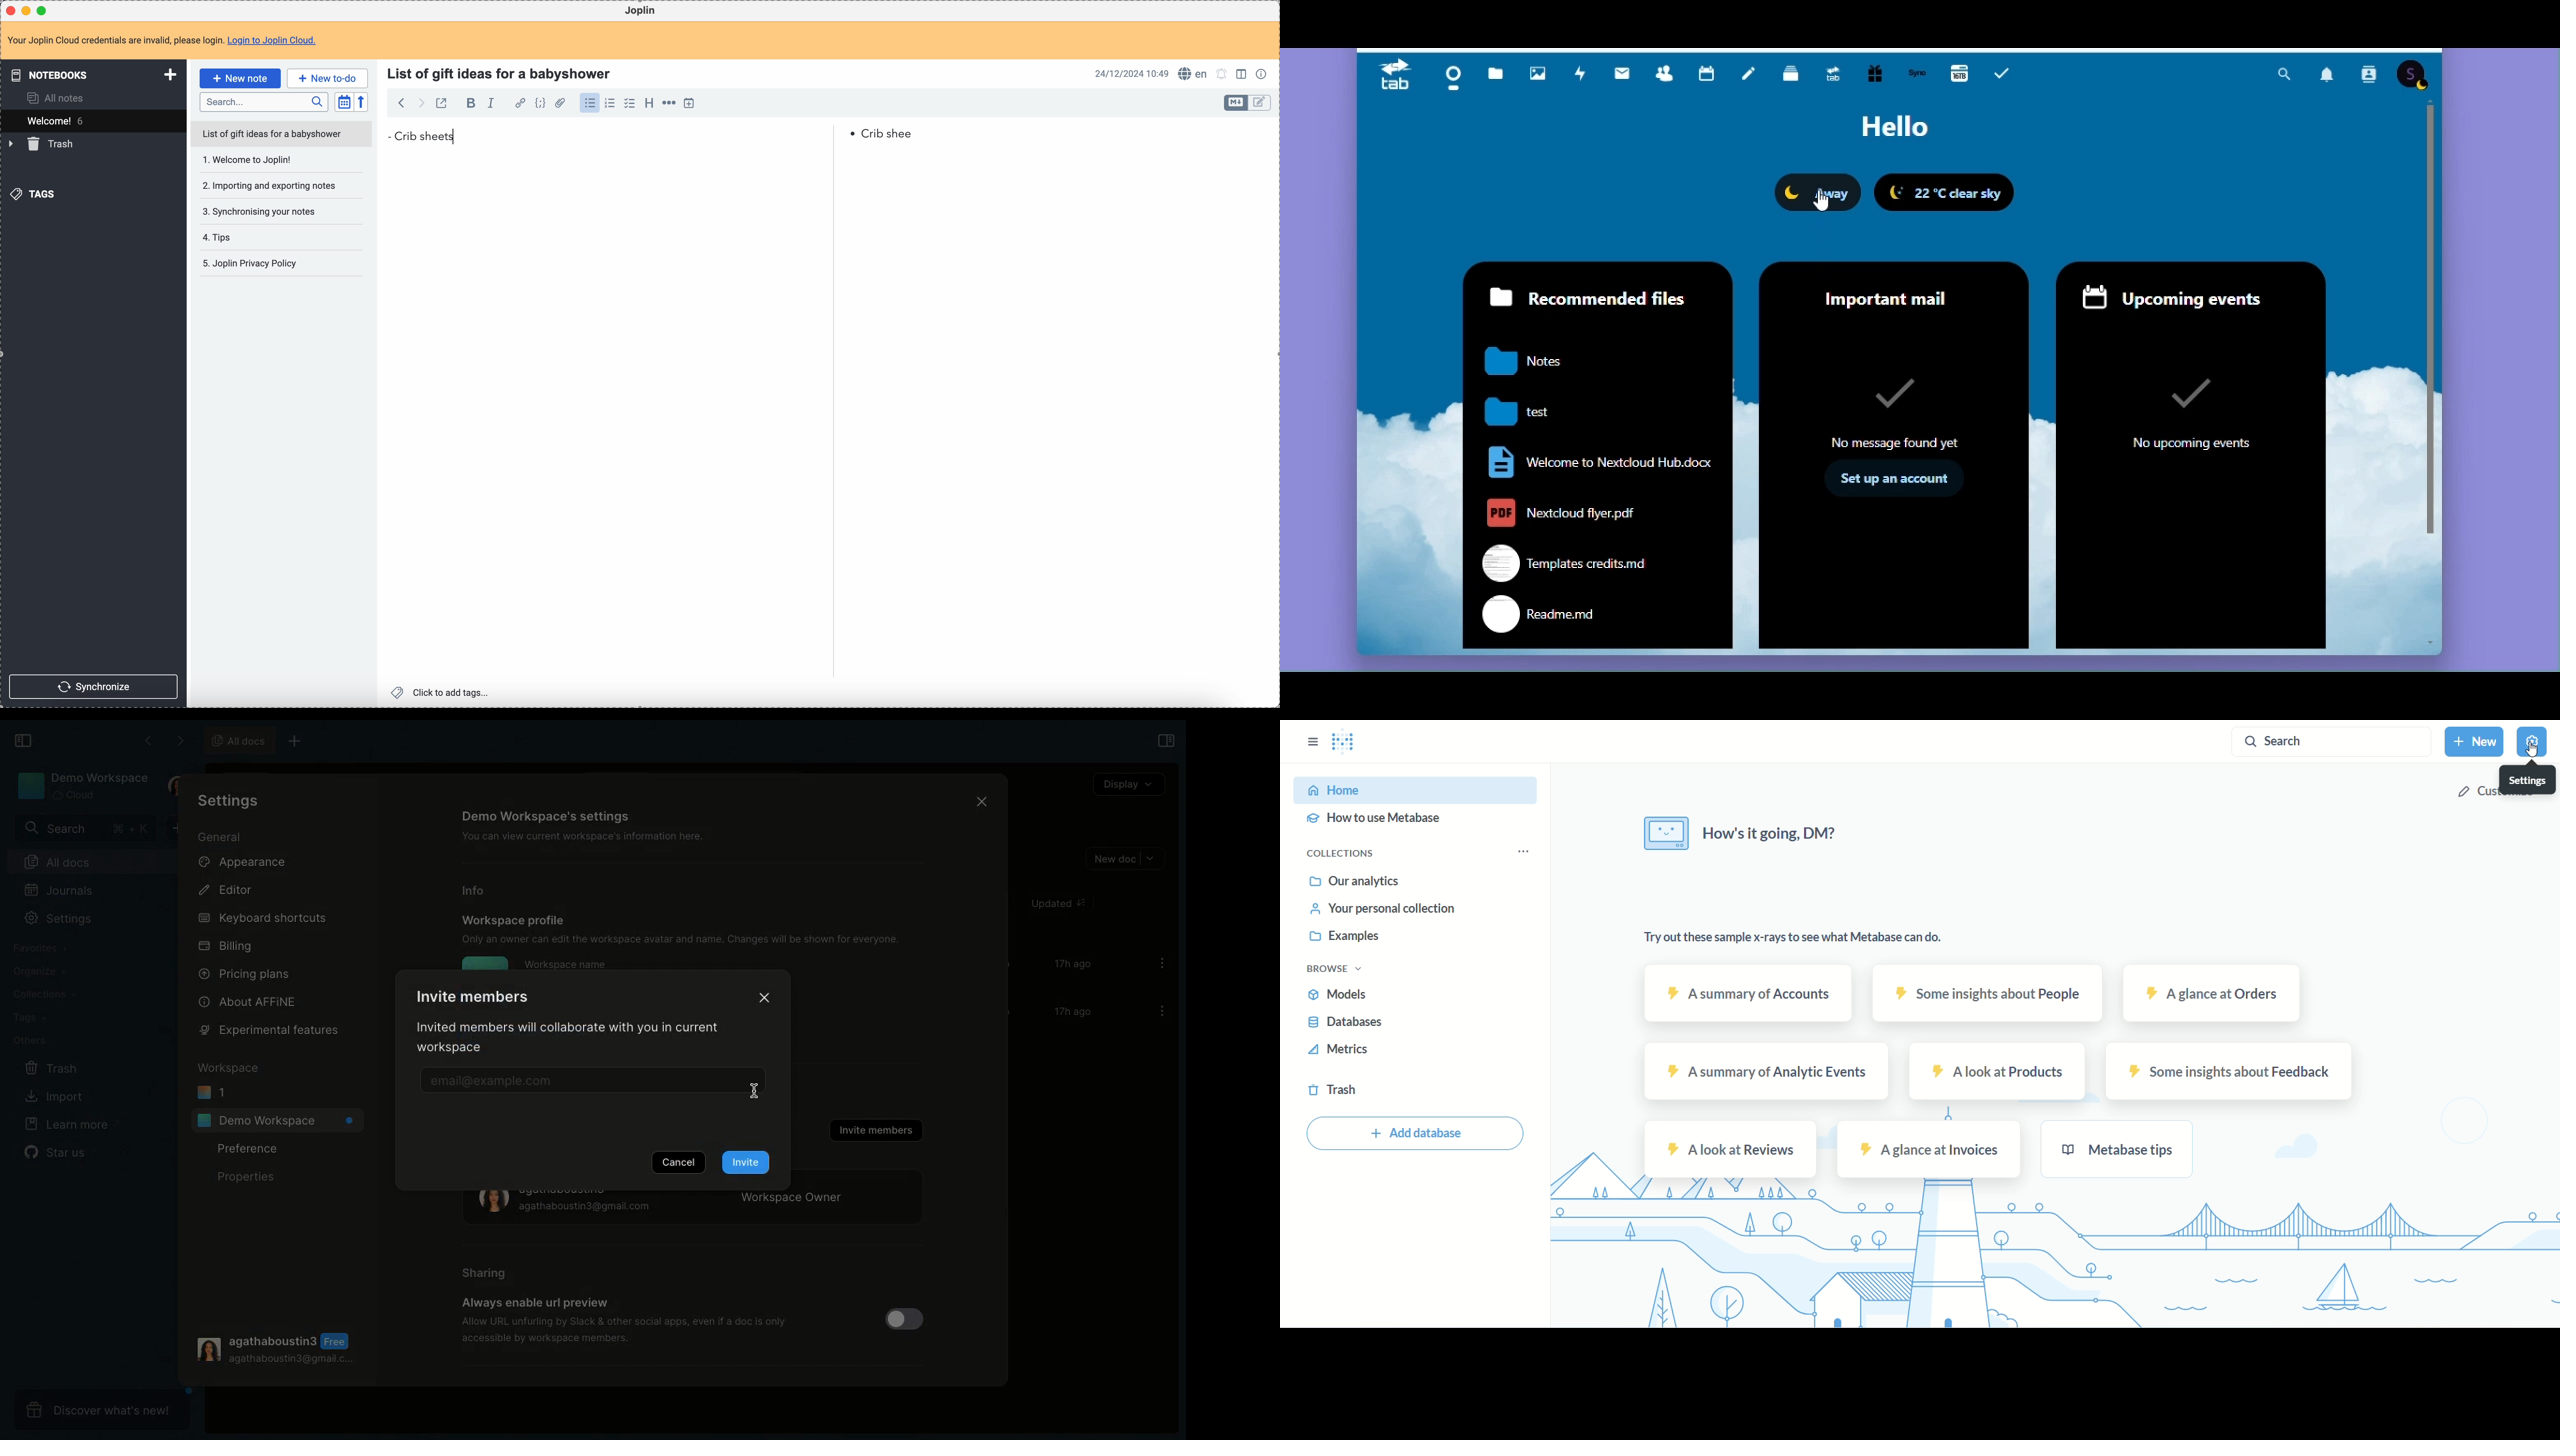 This screenshot has height=1456, width=2576. What do you see at coordinates (57, 98) in the screenshot?
I see `all notes` at bounding box center [57, 98].